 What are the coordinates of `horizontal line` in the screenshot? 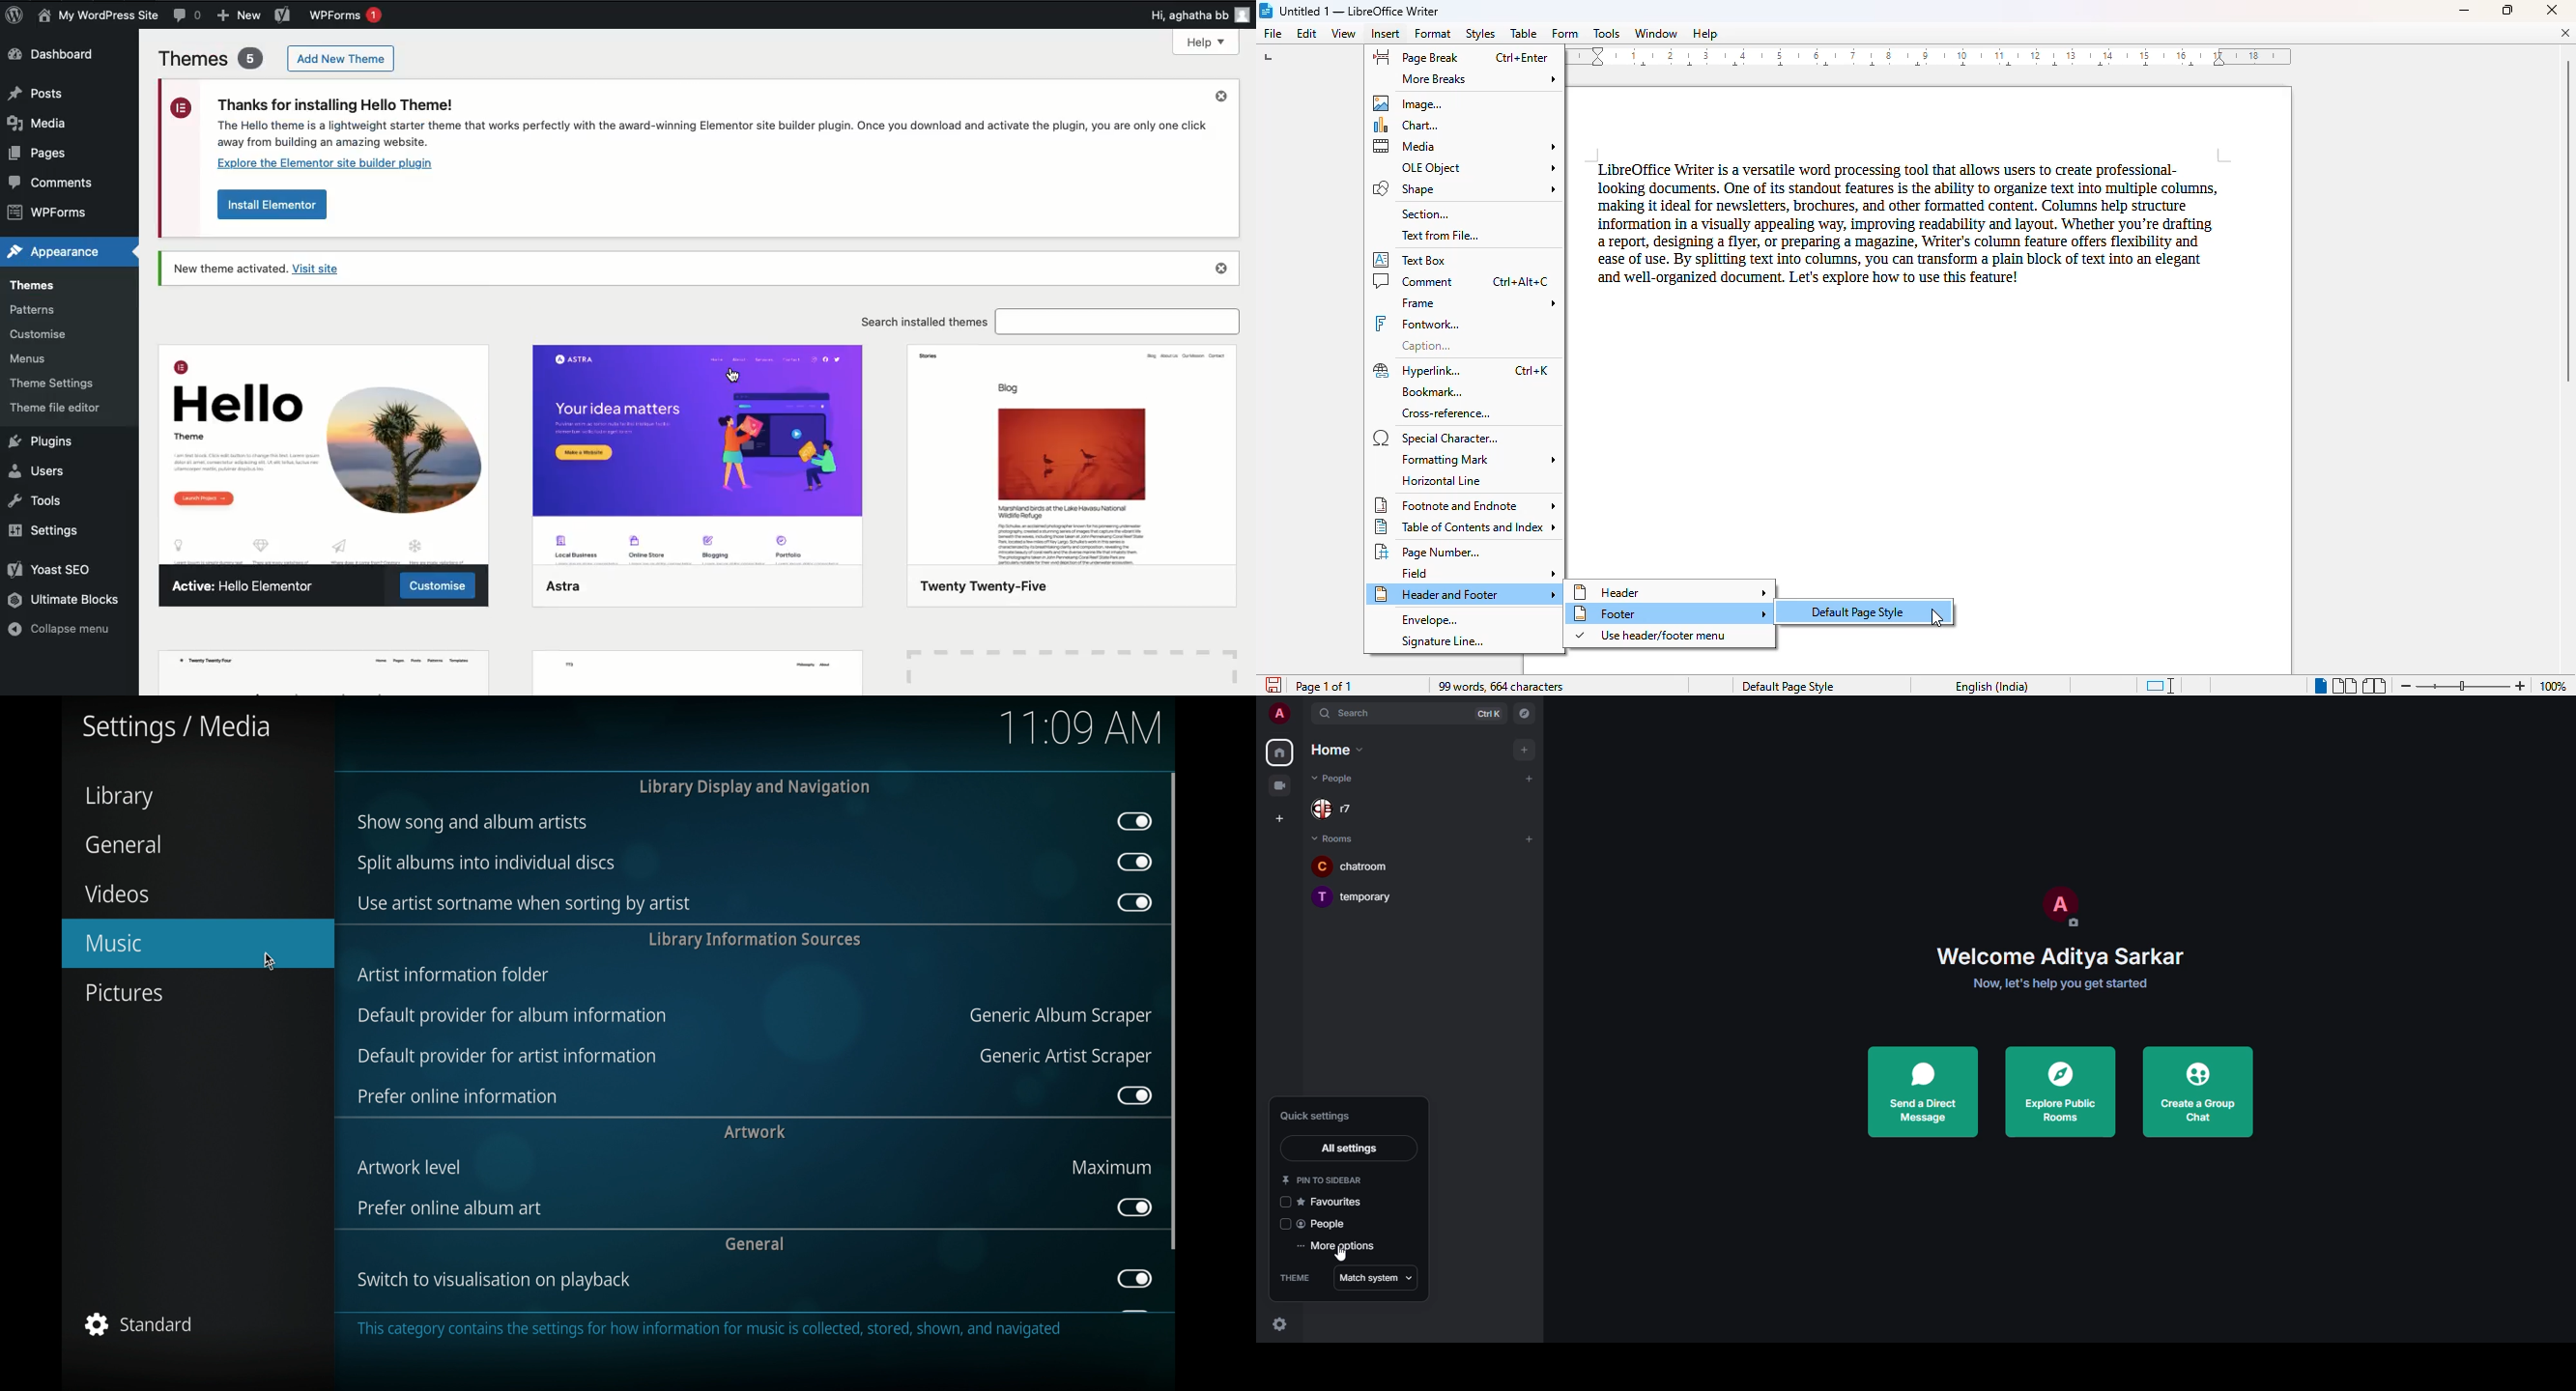 It's located at (1443, 480).